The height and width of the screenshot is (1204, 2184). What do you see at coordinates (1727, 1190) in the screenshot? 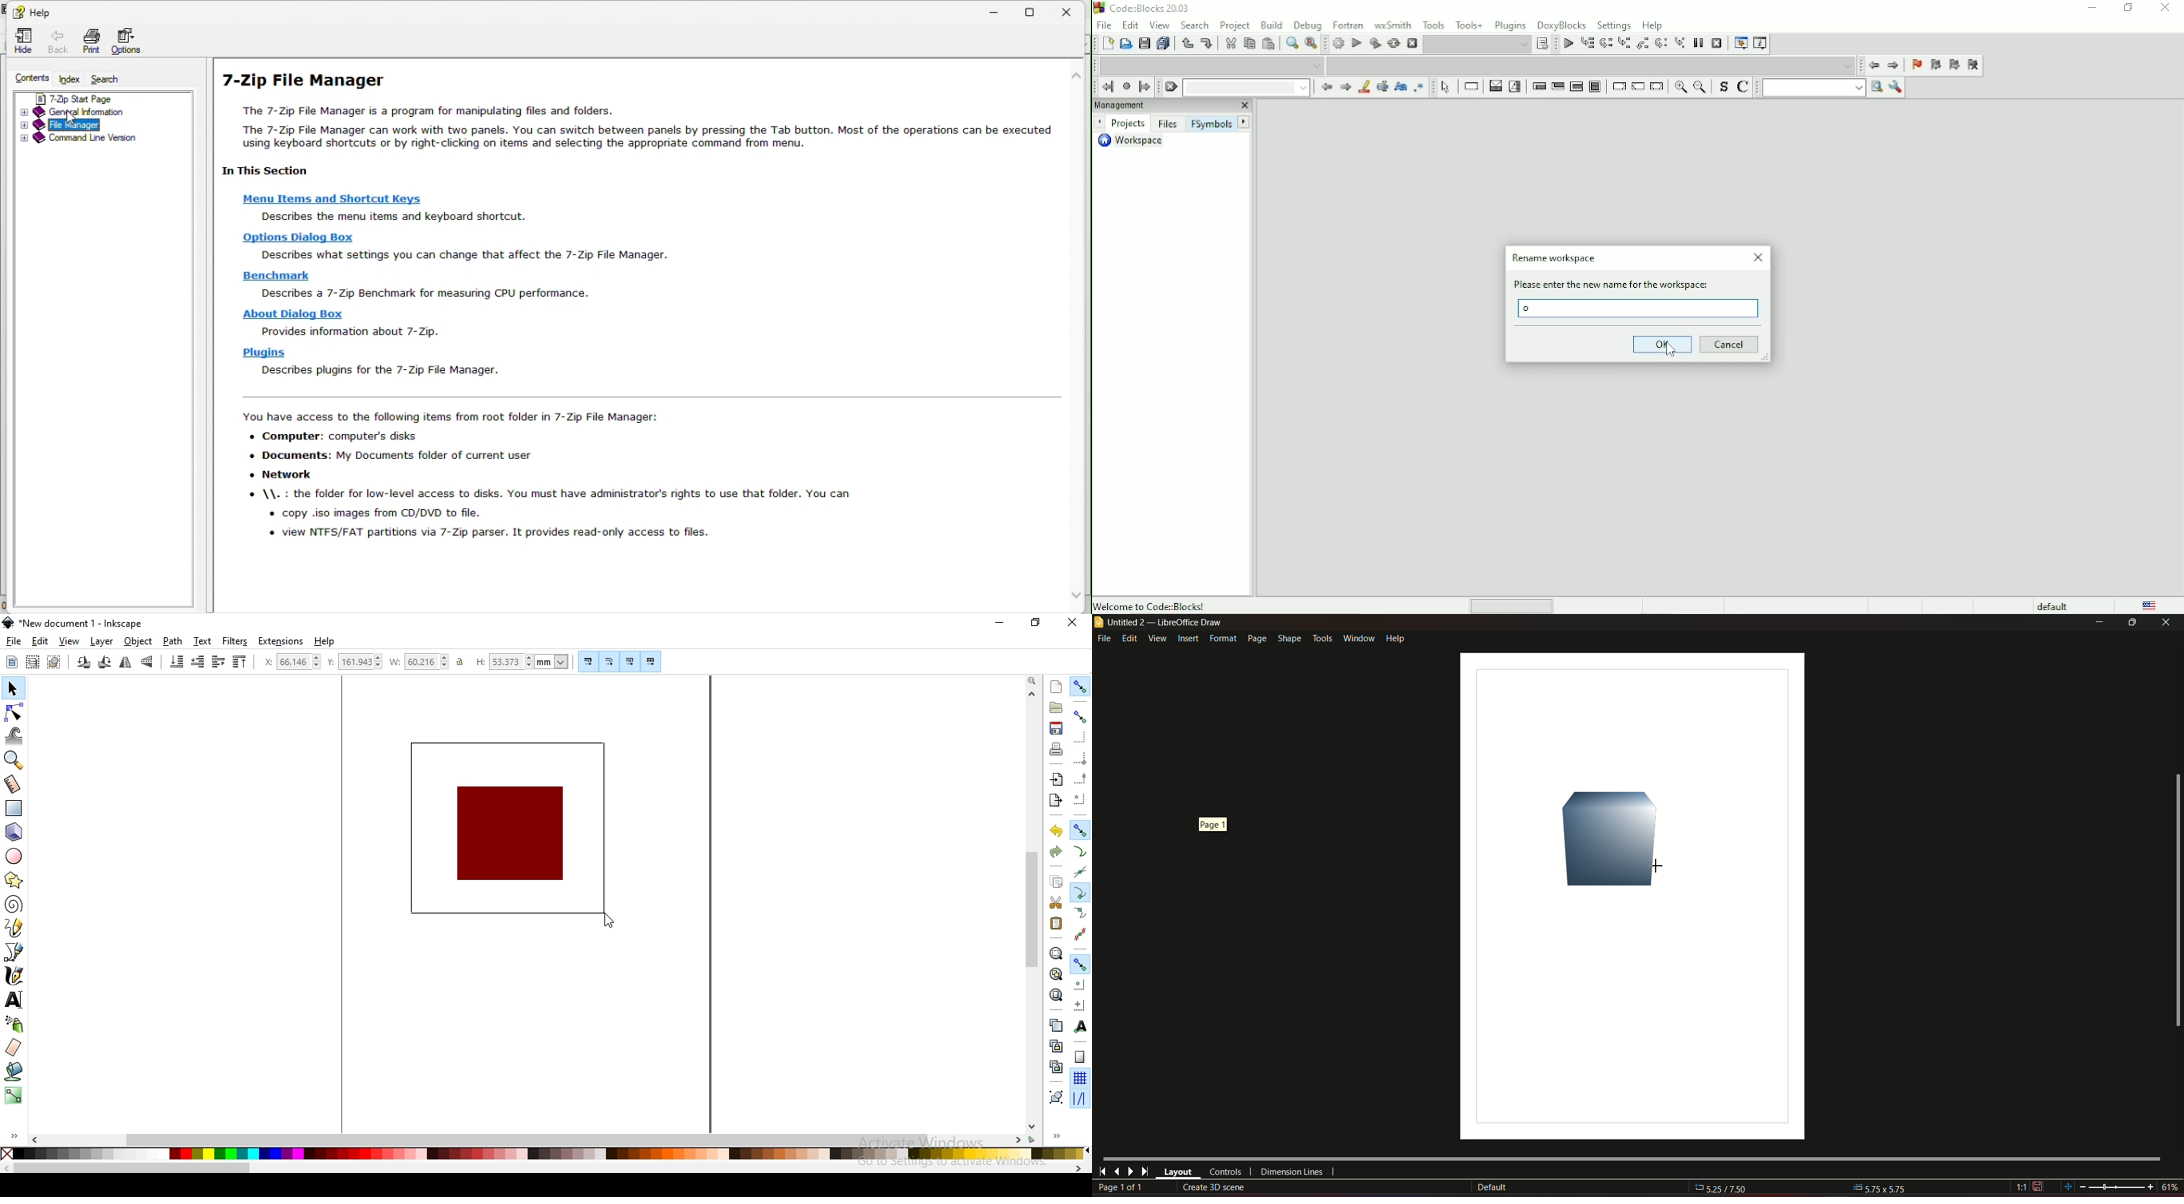
I see `525/750` at bounding box center [1727, 1190].